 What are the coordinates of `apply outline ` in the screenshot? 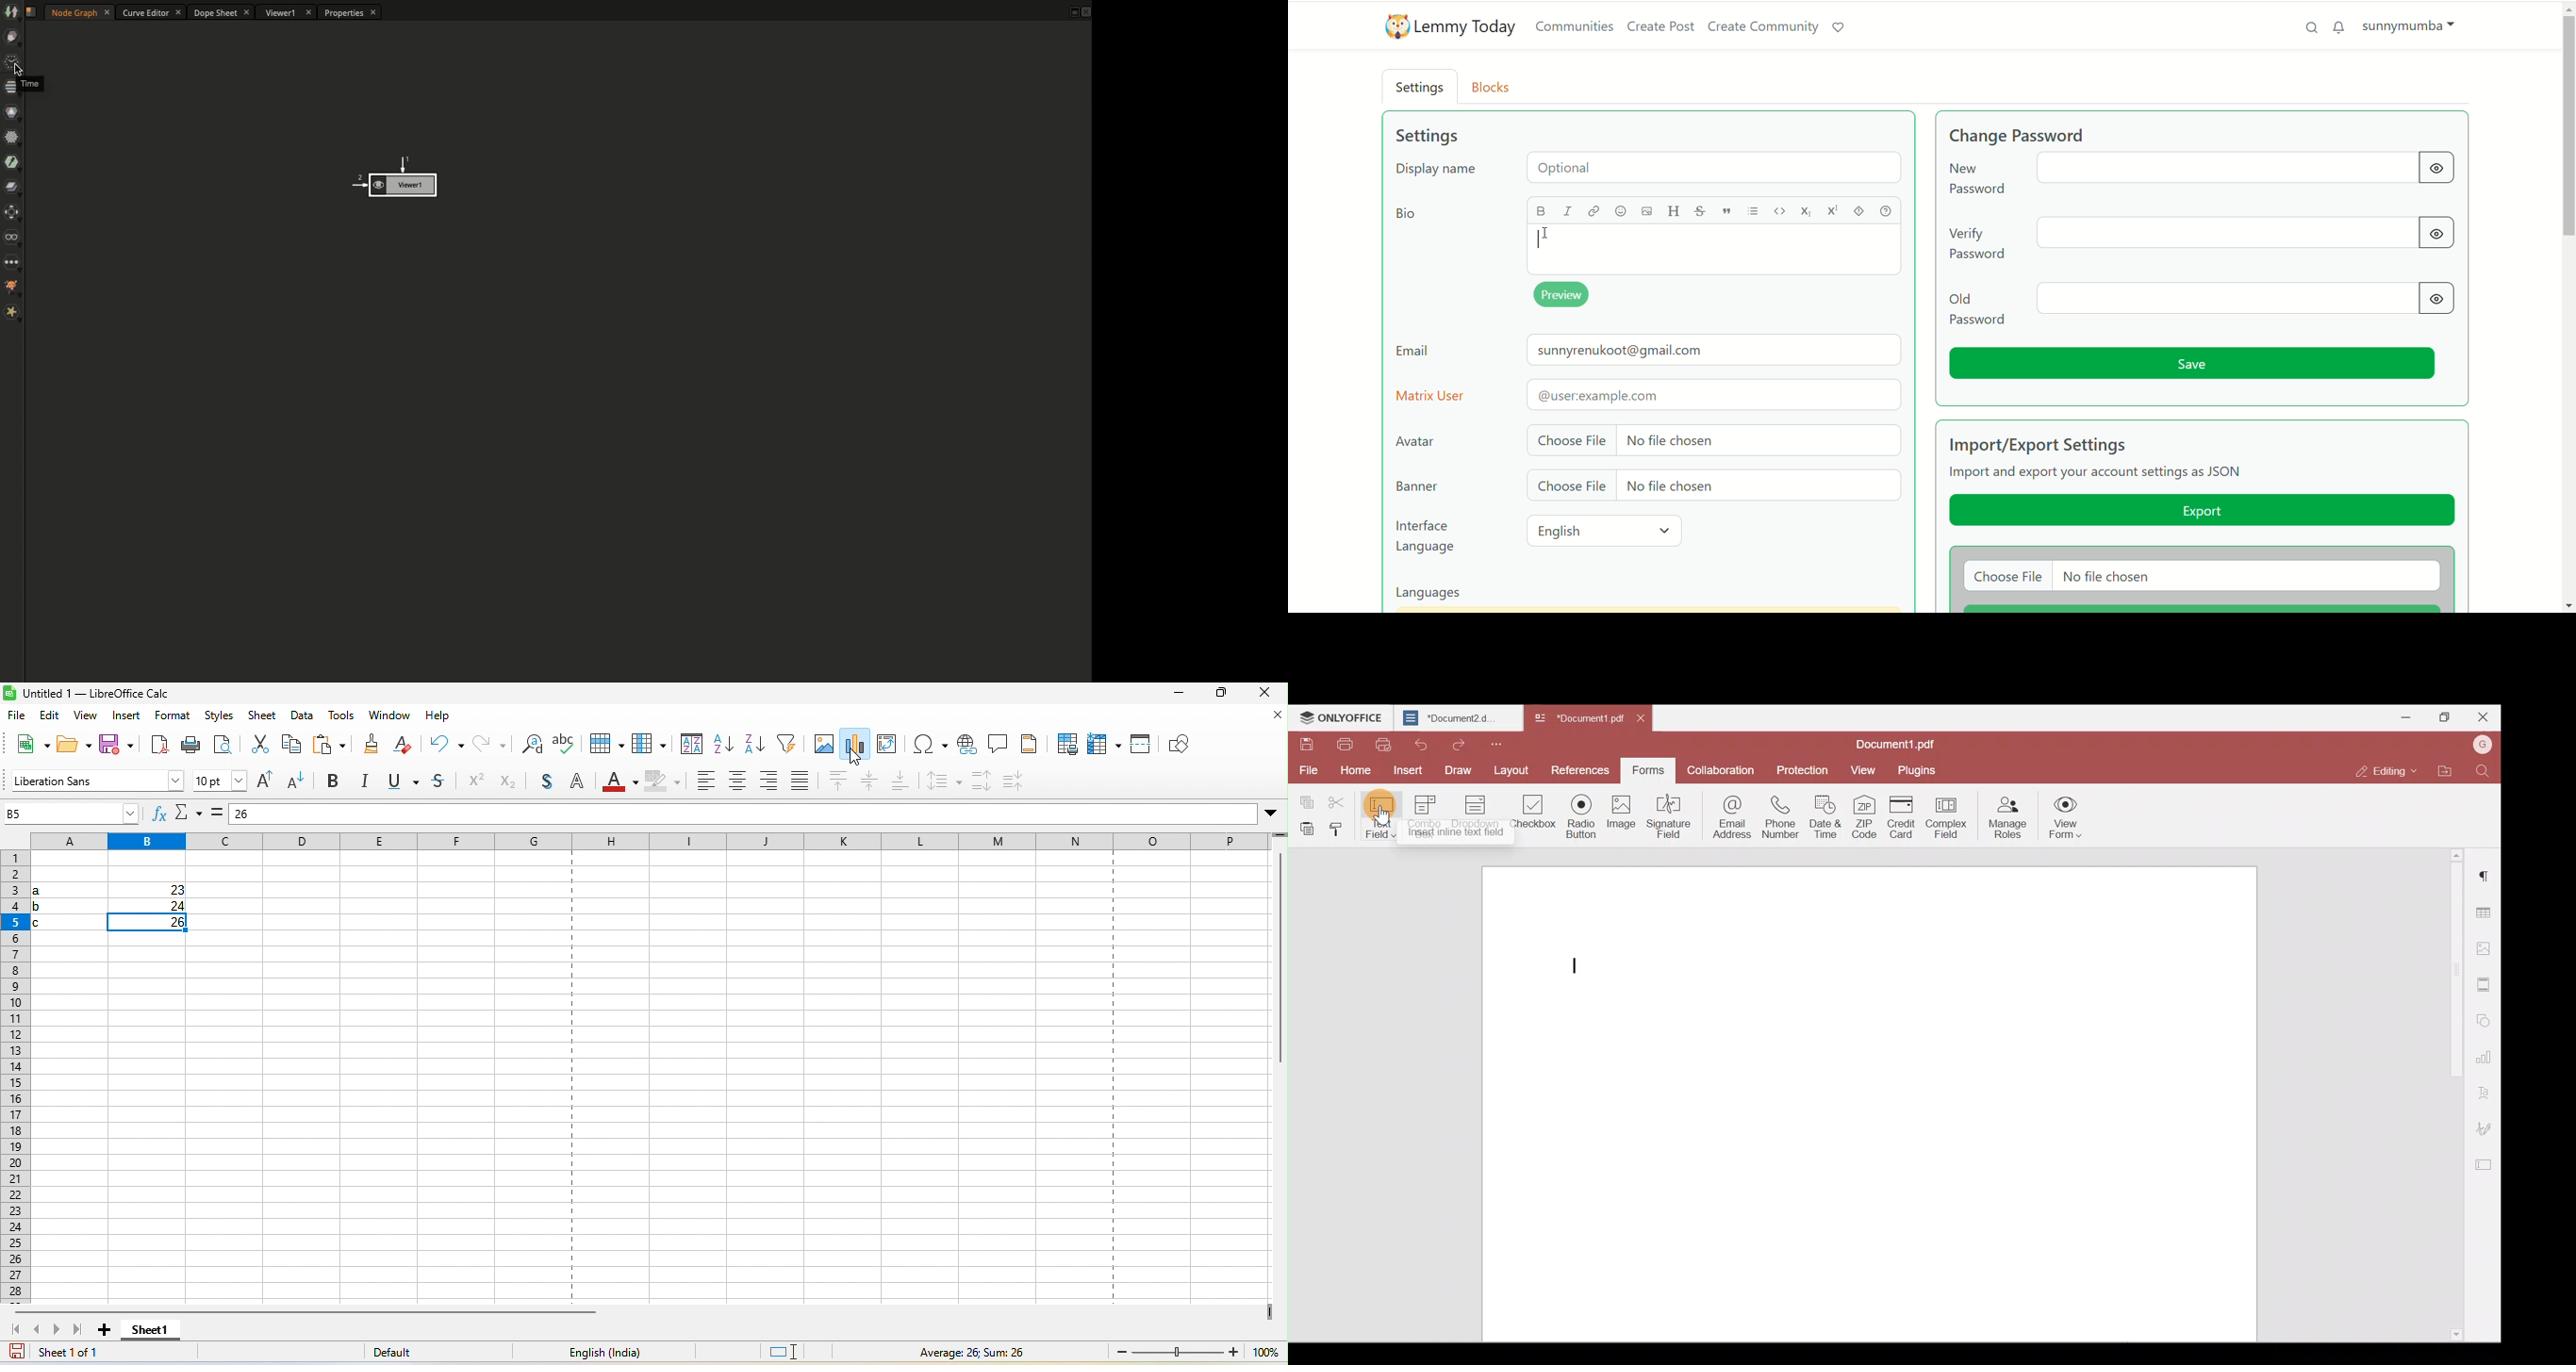 It's located at (581, 781).